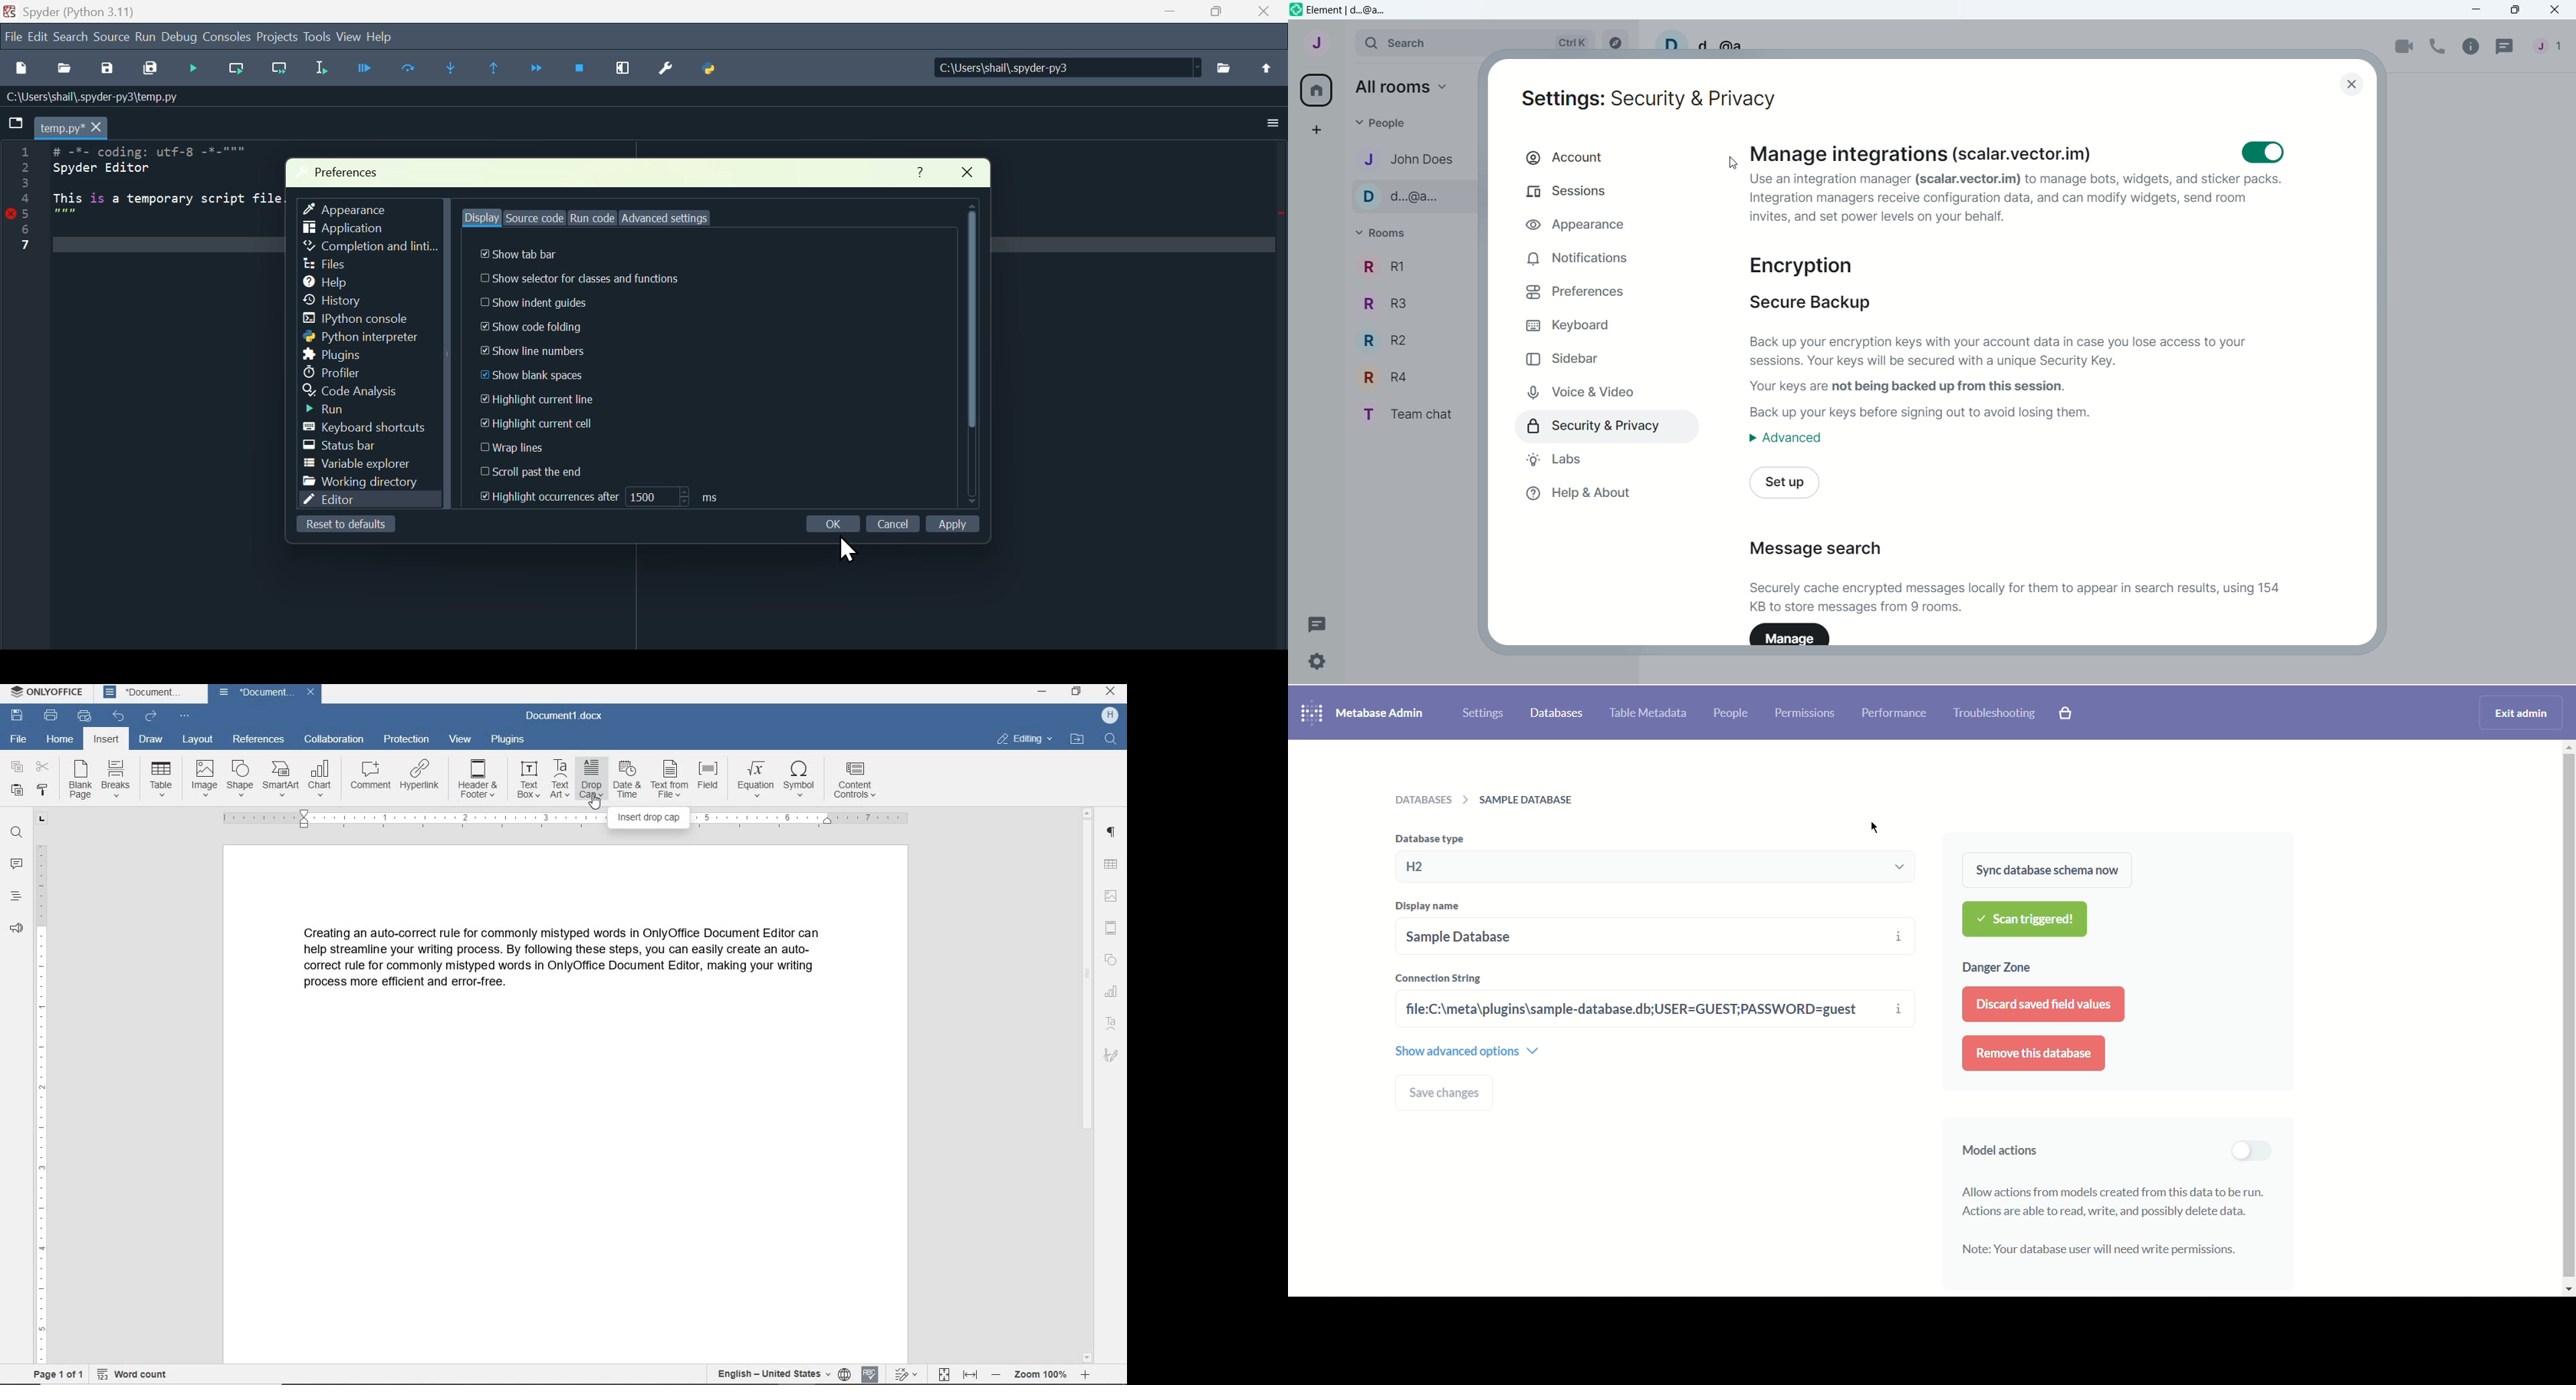 The width and height of the screenshot is (2576, 1400). What do you see at coordinates (317, 38) in the screenshot?
I see `Tools` at bounding box center [317, 38].